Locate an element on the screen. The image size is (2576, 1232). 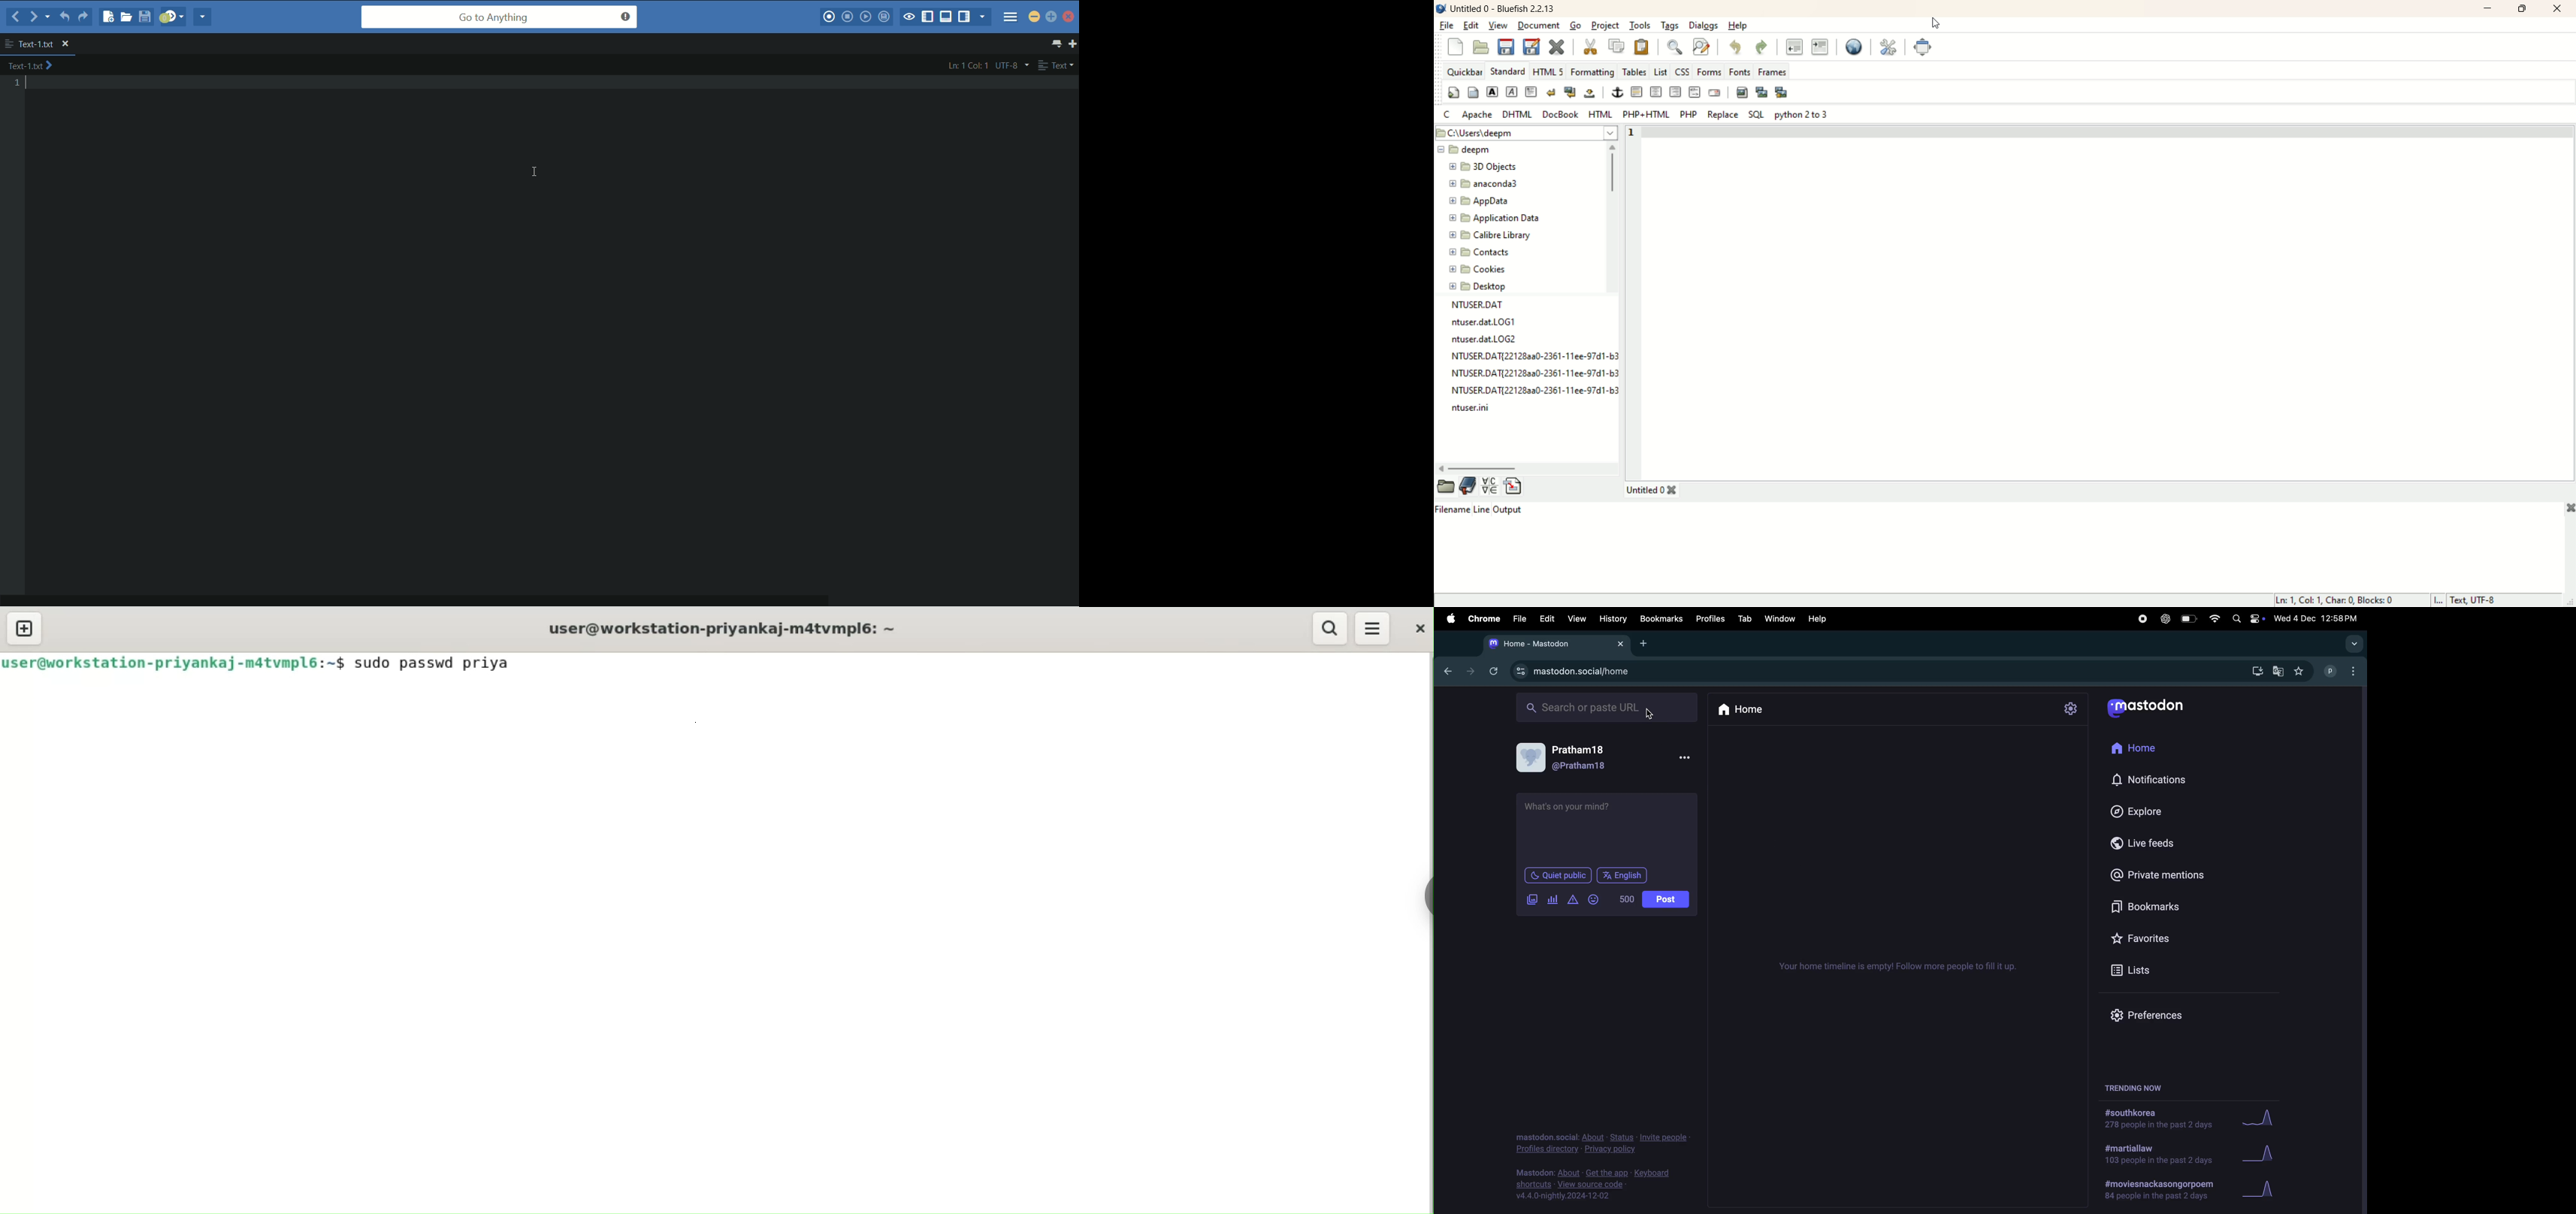
edit preferences is located at coordinates (1890, 46).